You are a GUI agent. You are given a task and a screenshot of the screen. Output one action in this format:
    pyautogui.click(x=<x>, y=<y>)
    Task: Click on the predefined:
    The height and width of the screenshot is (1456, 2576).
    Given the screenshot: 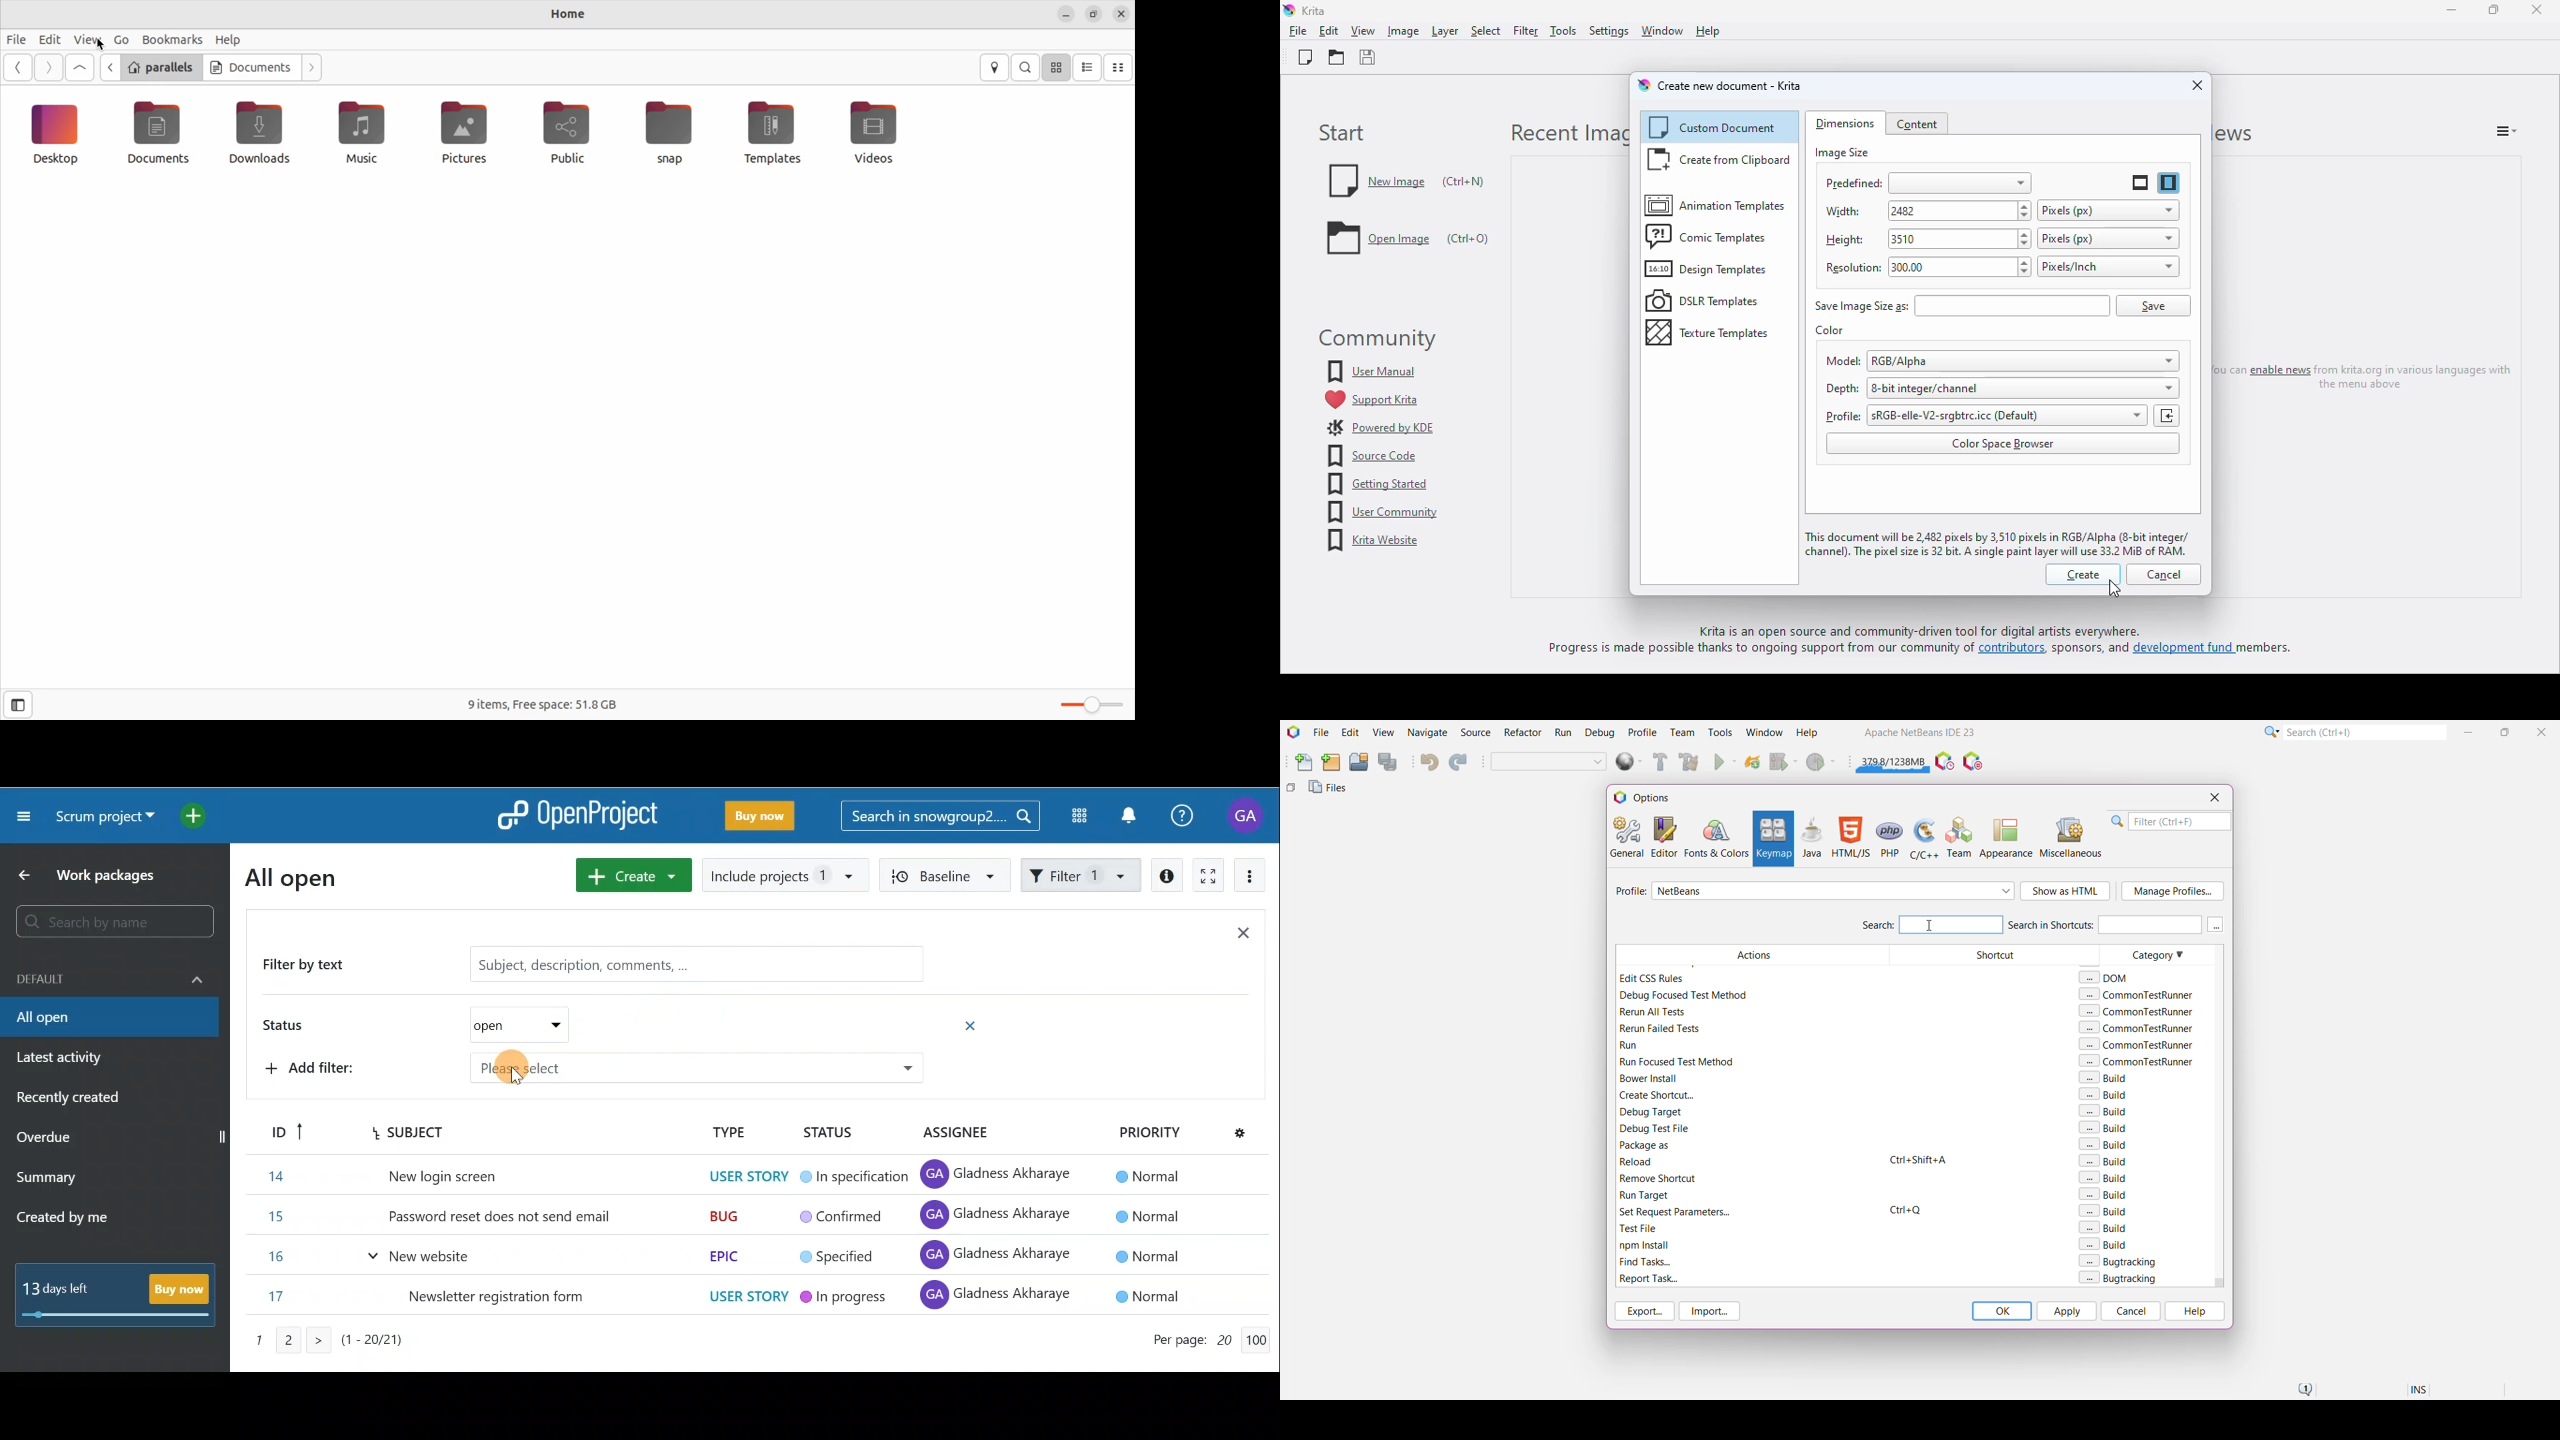 What is the action you would take?
    pyautogui.click(x=1928, y=184)
    